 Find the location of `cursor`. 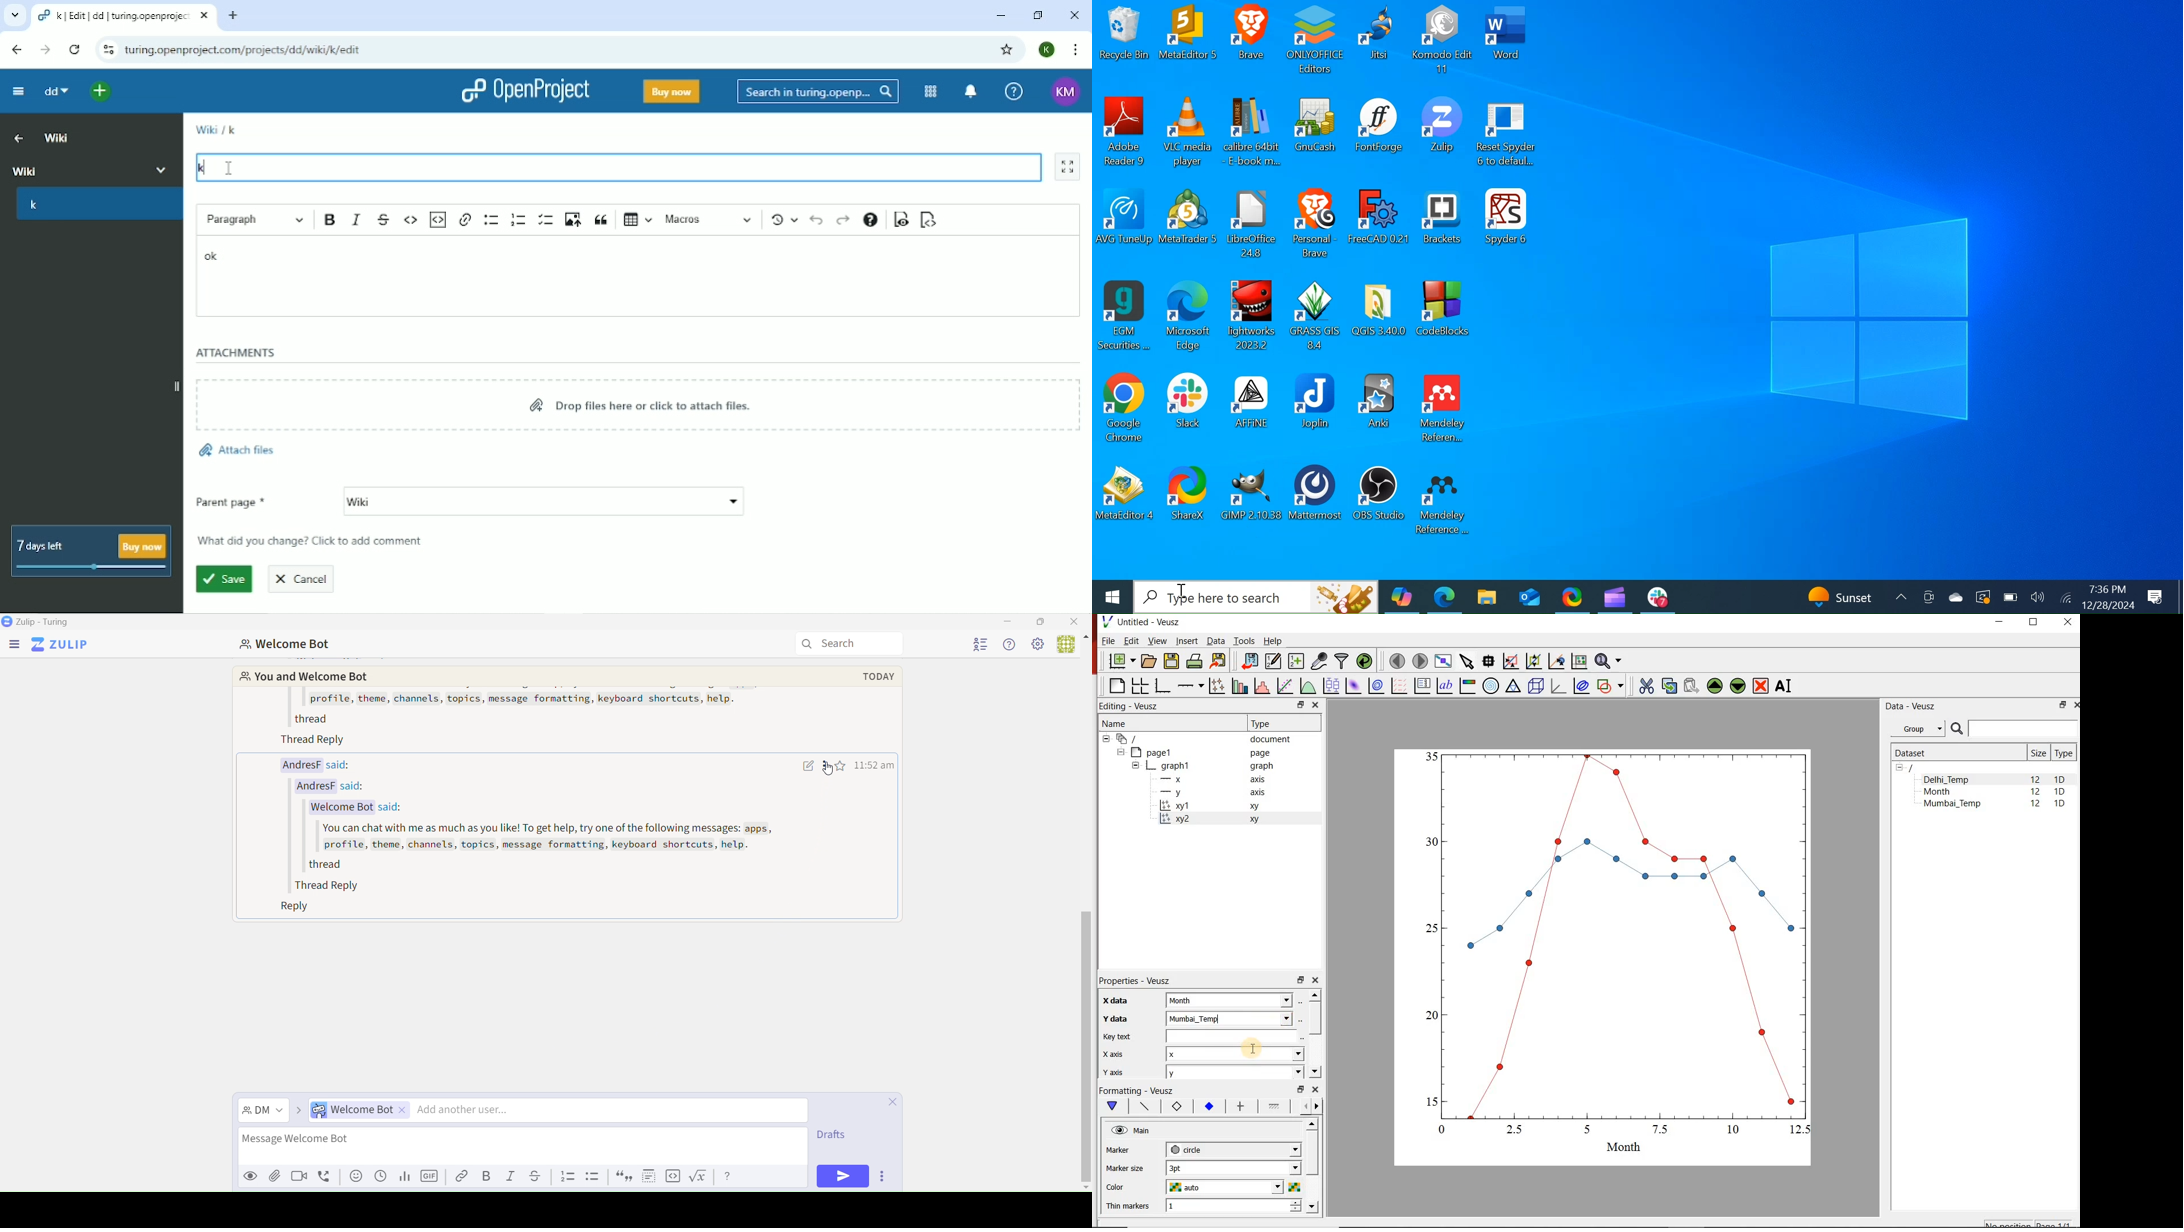

cursor is located at coordinates (1255, 1047).